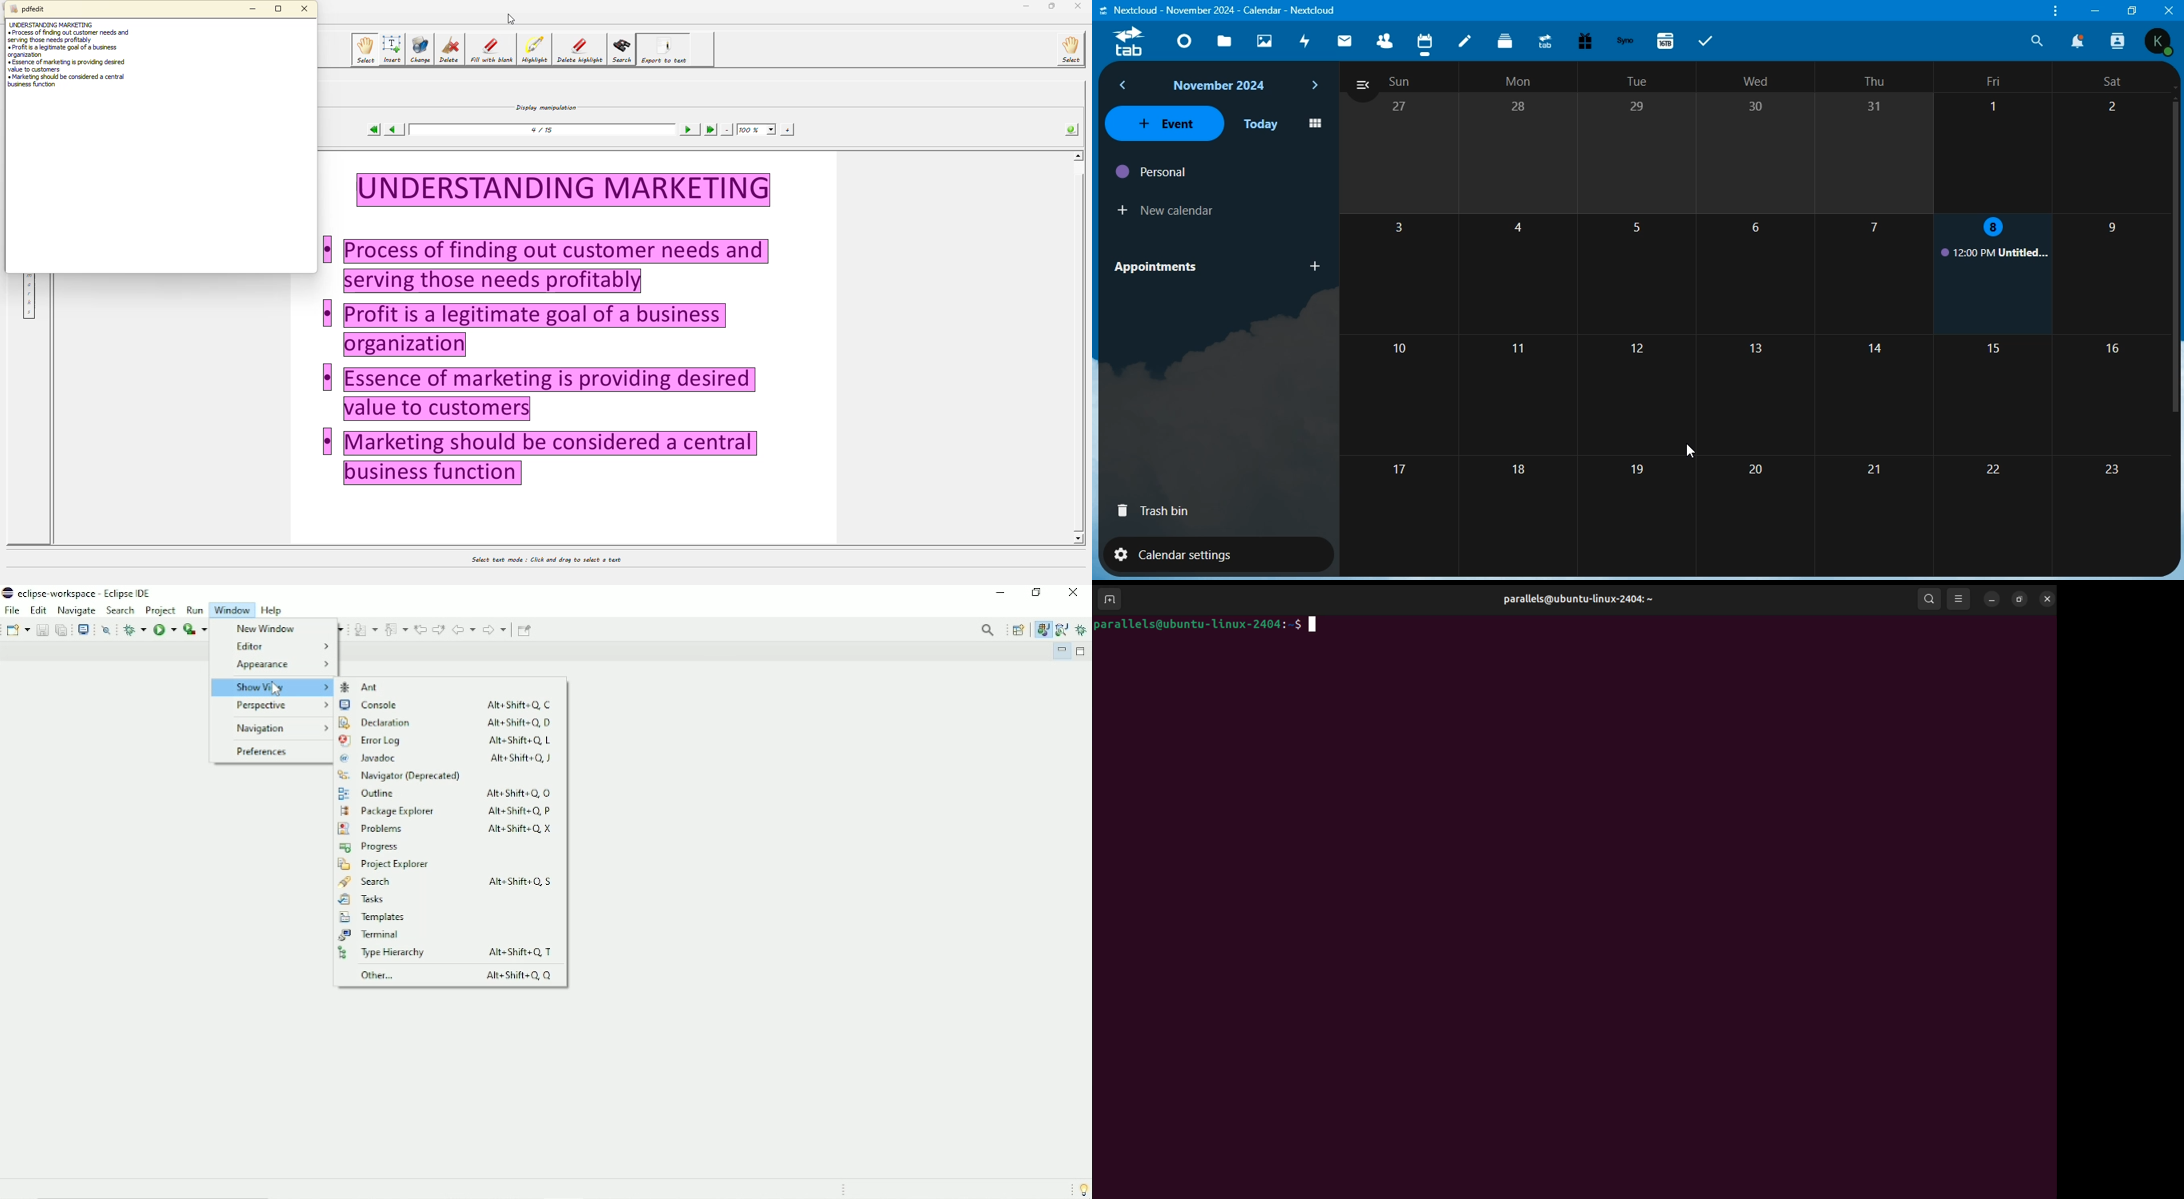 The image size is (2184, 1204). Describe the element at coordinates (420, 630) in the screenshot. I see `Previous edit location` at that location.